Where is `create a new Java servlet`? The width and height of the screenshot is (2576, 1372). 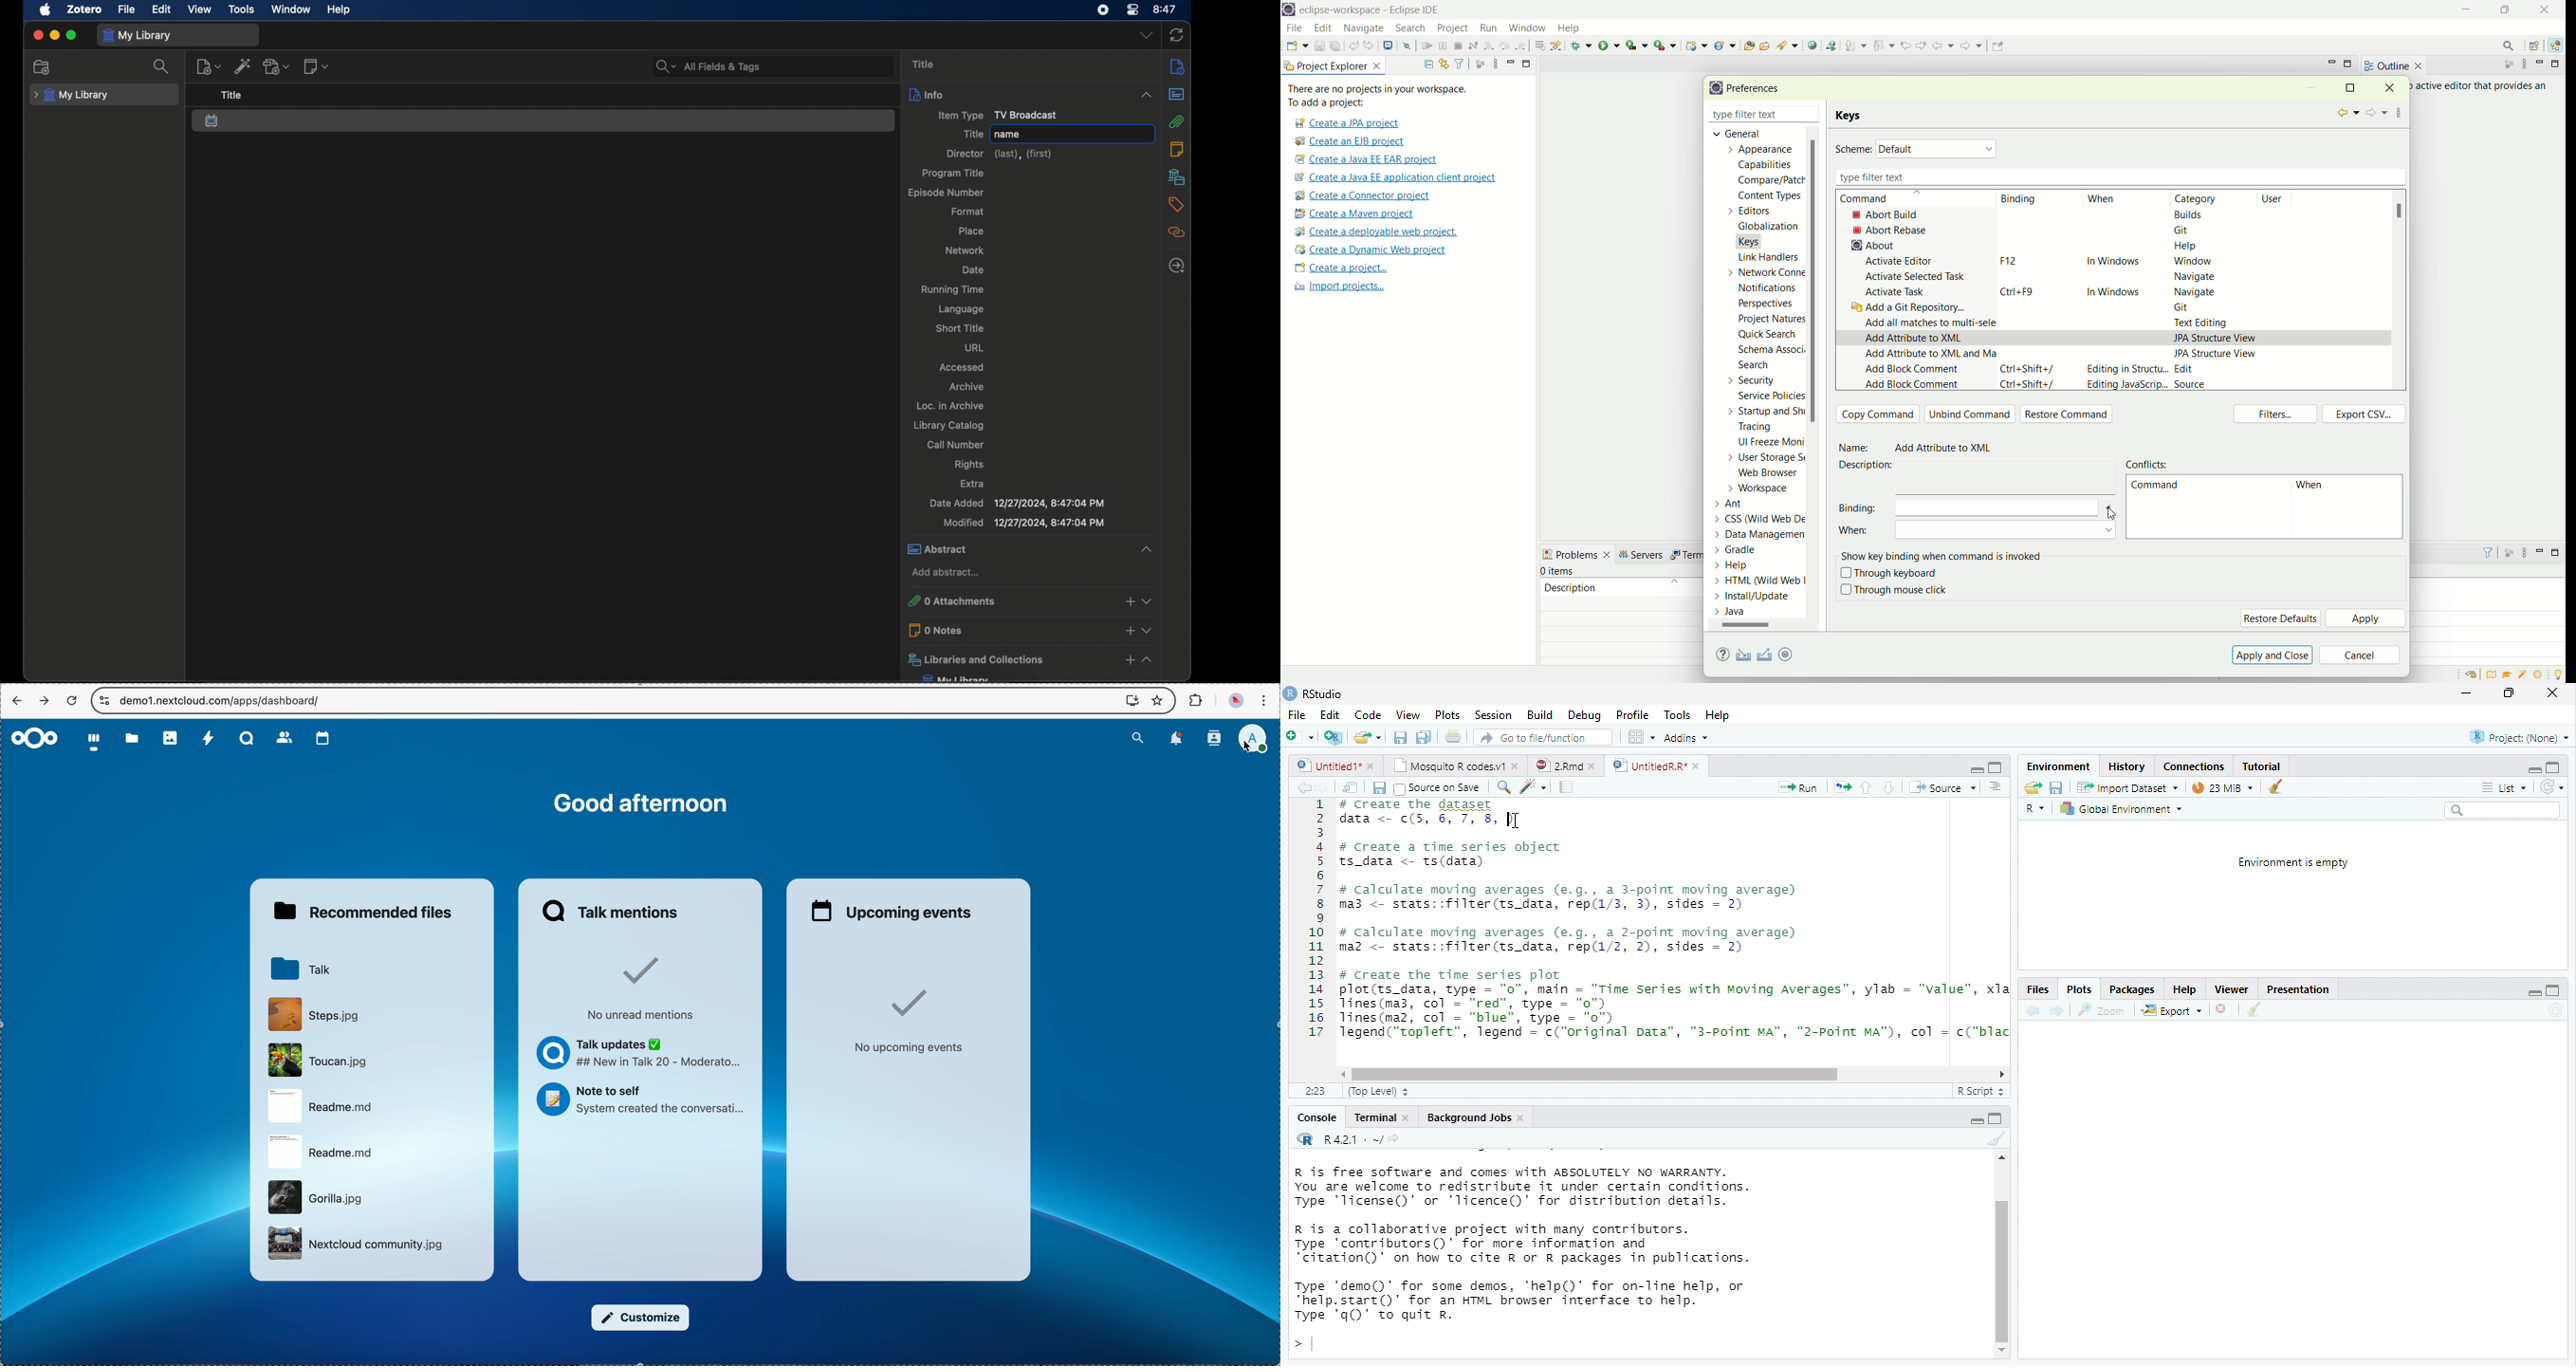 create a new Java servlet is located at coordinates (1728, 46).